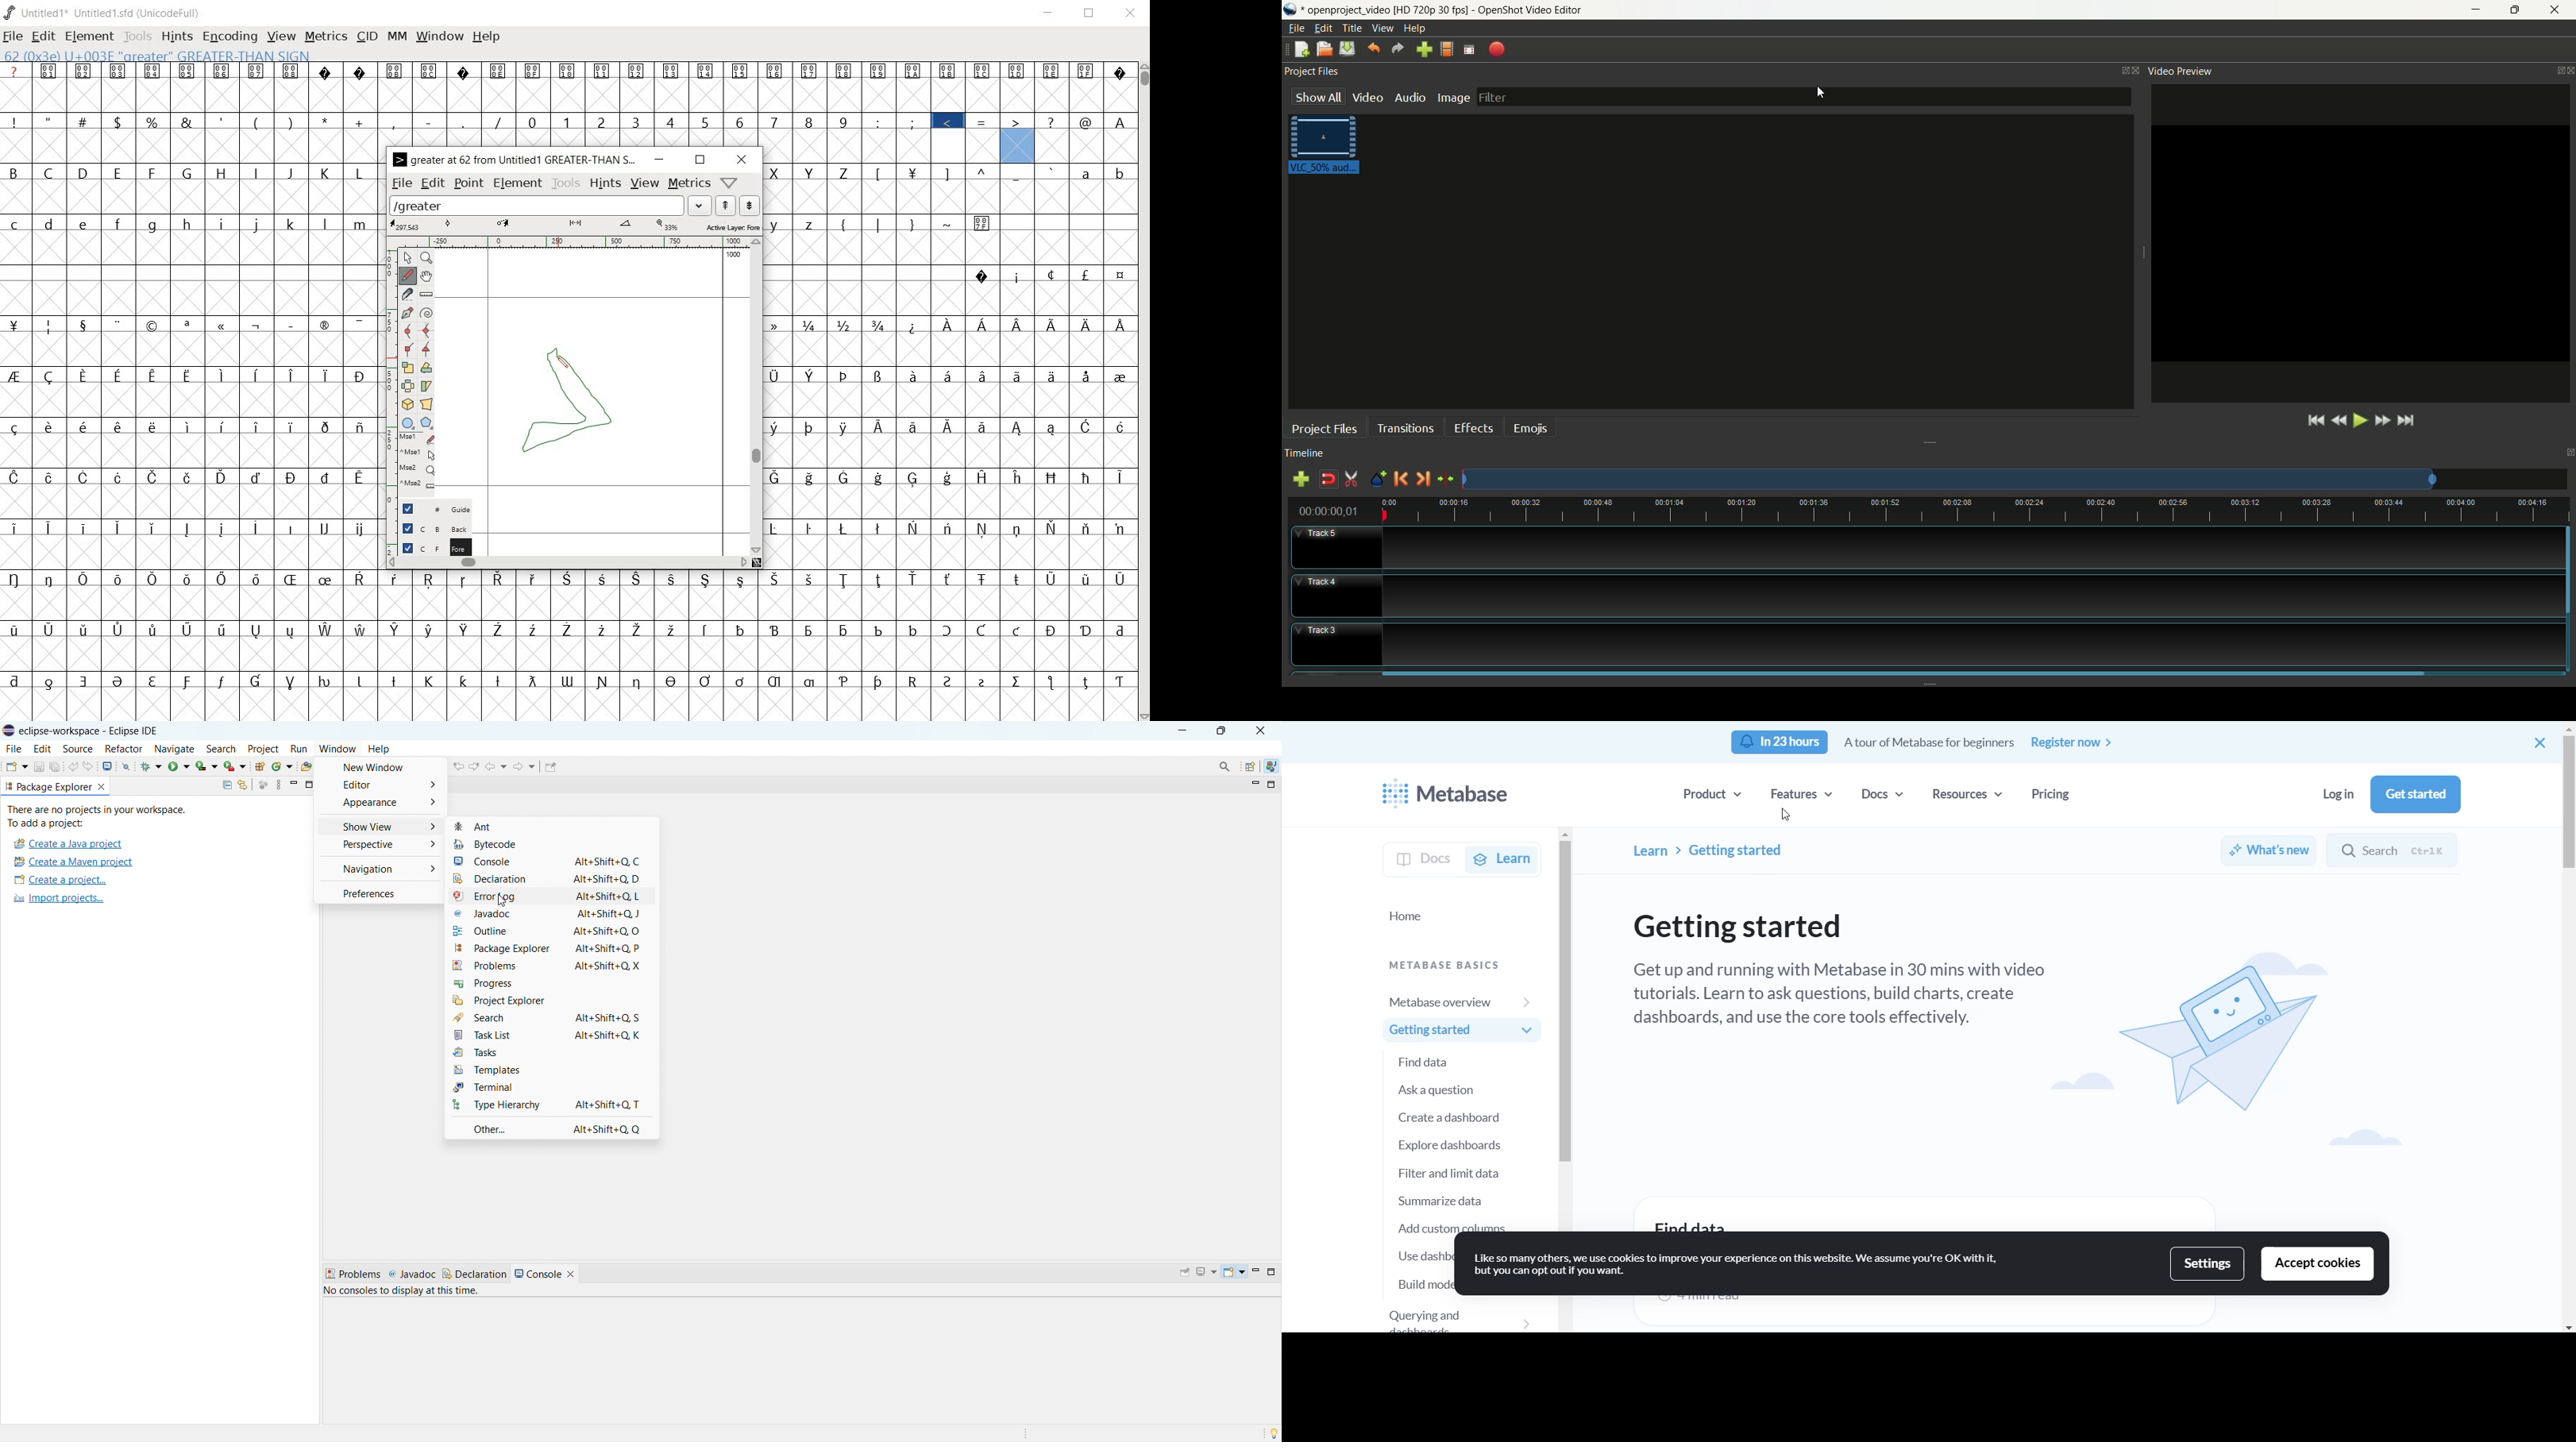  Describe the element at coordinates (1445, 966) in the screenshot. I see `metabase basics` at that location.